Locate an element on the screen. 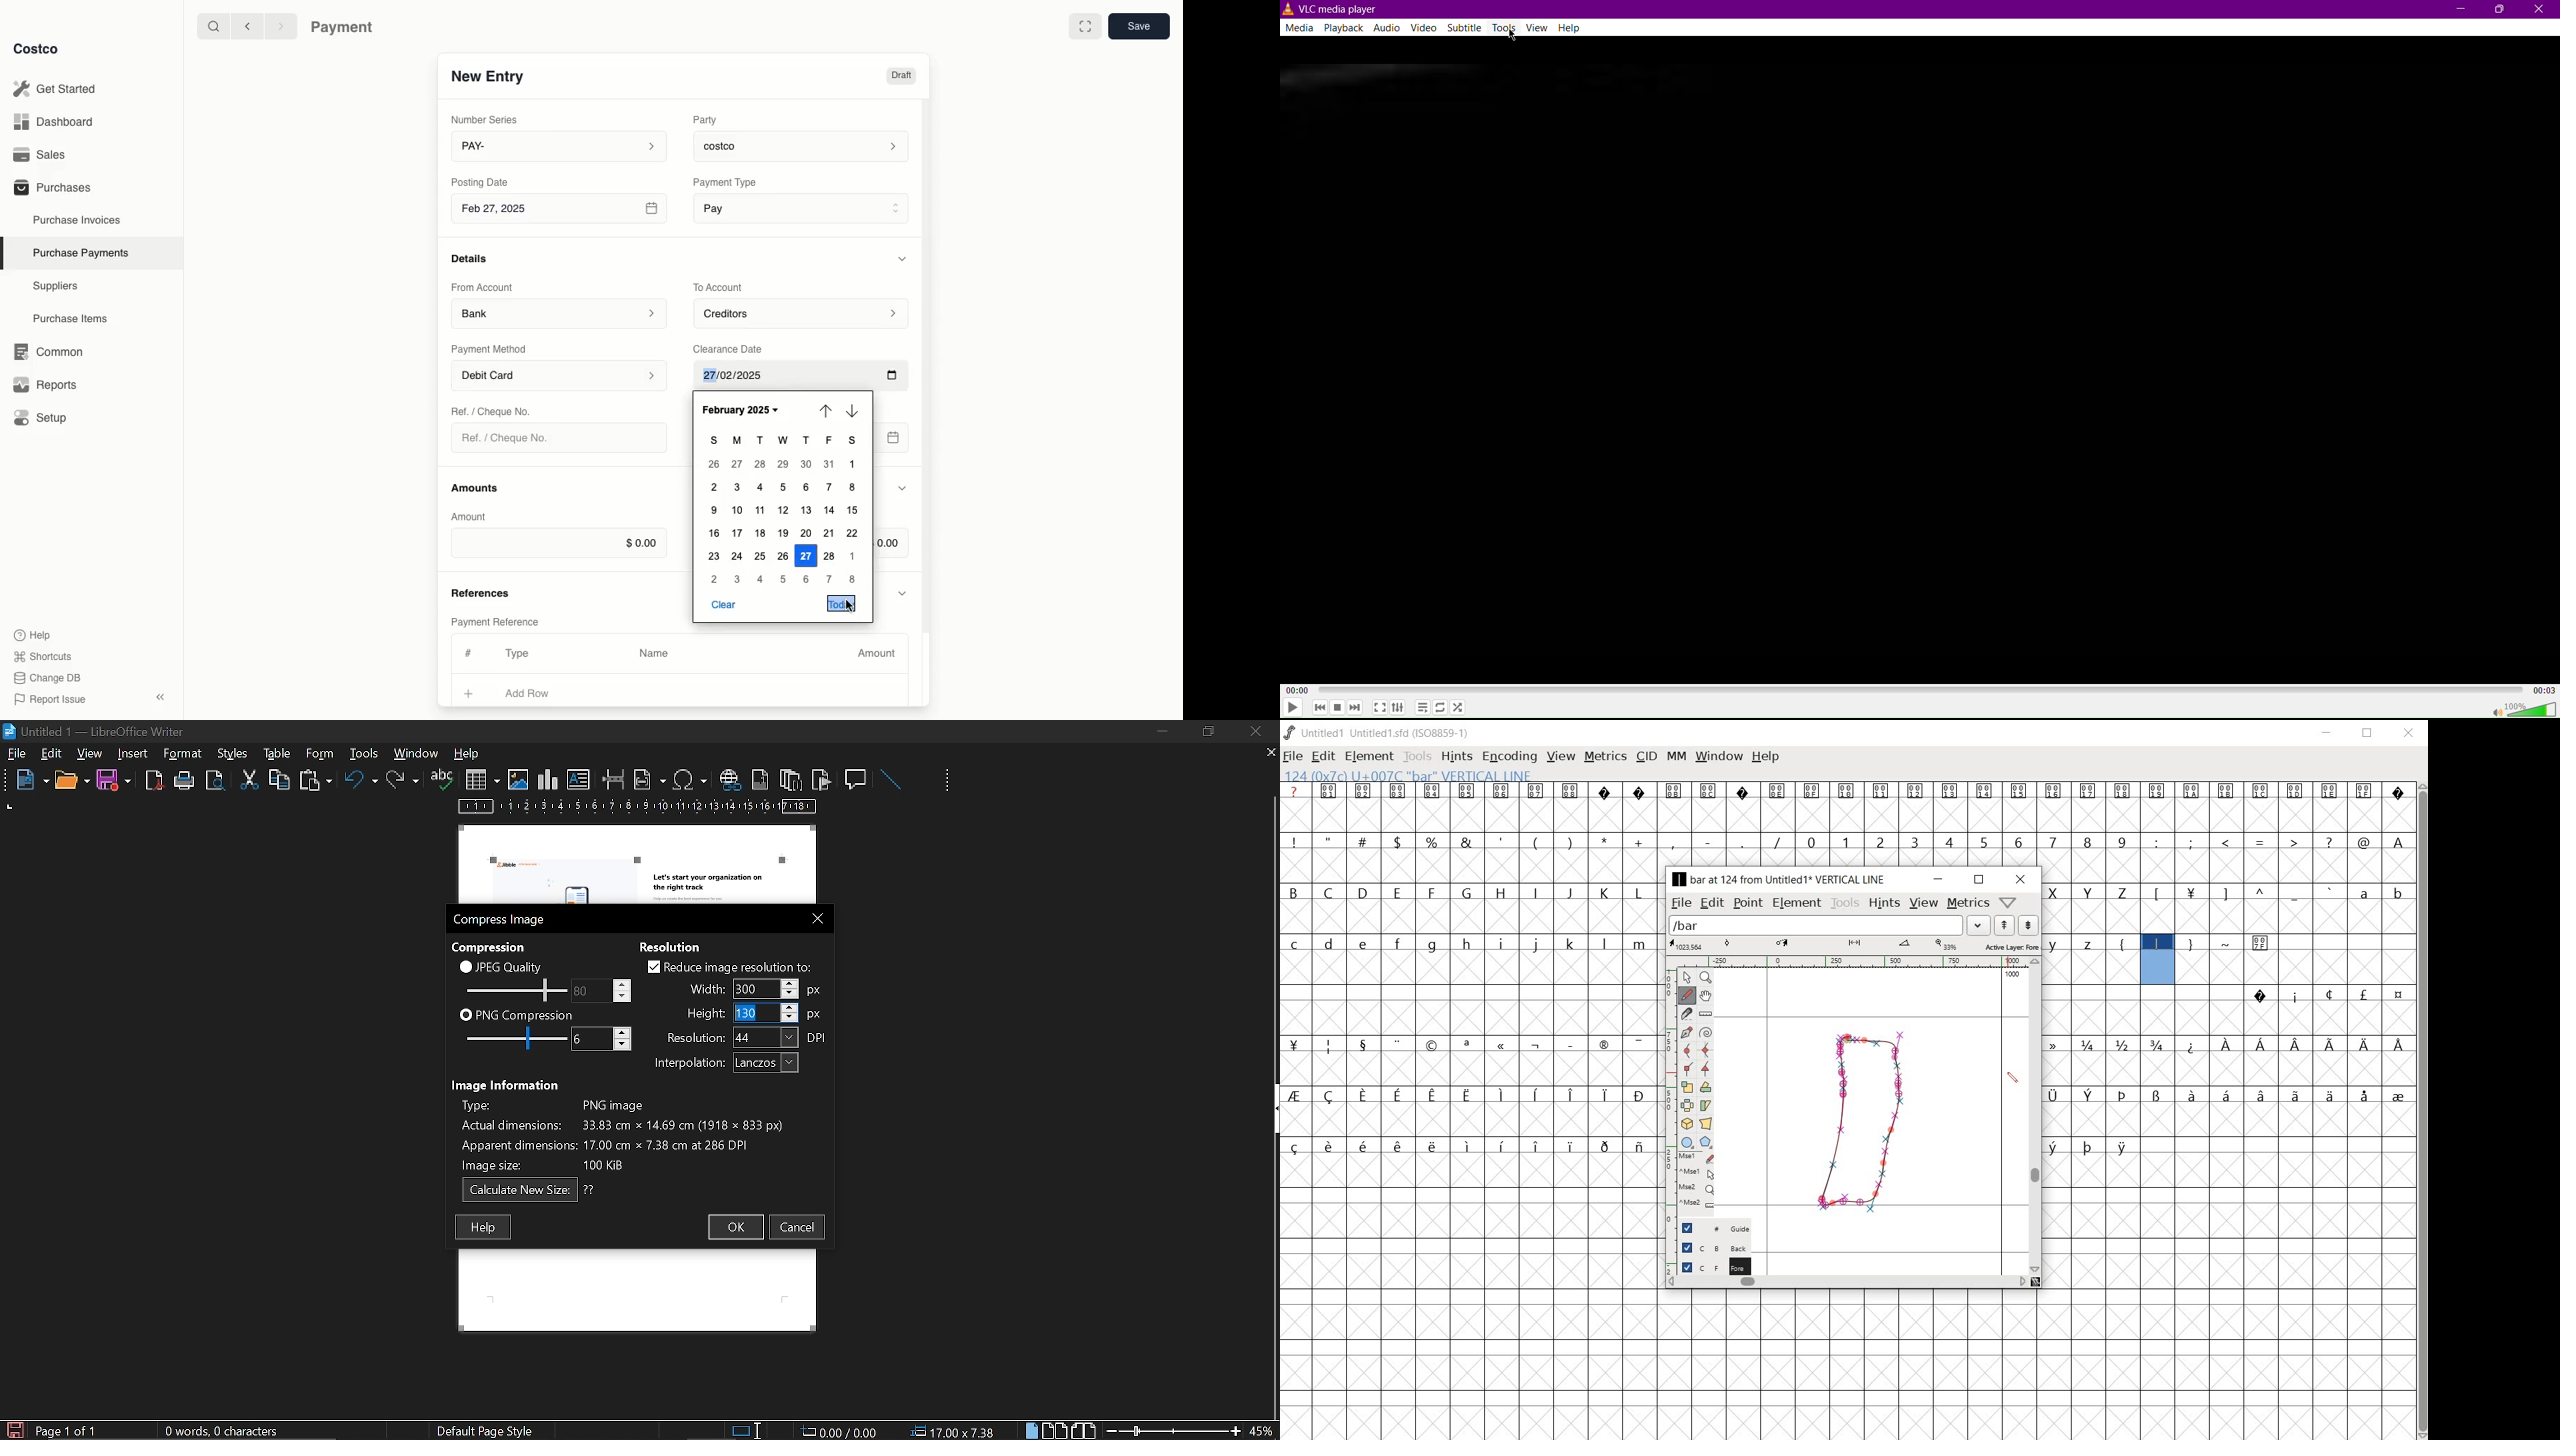 The width and height of the screenshot is (2576, 1456). view is located at coordinates (1561, 755).